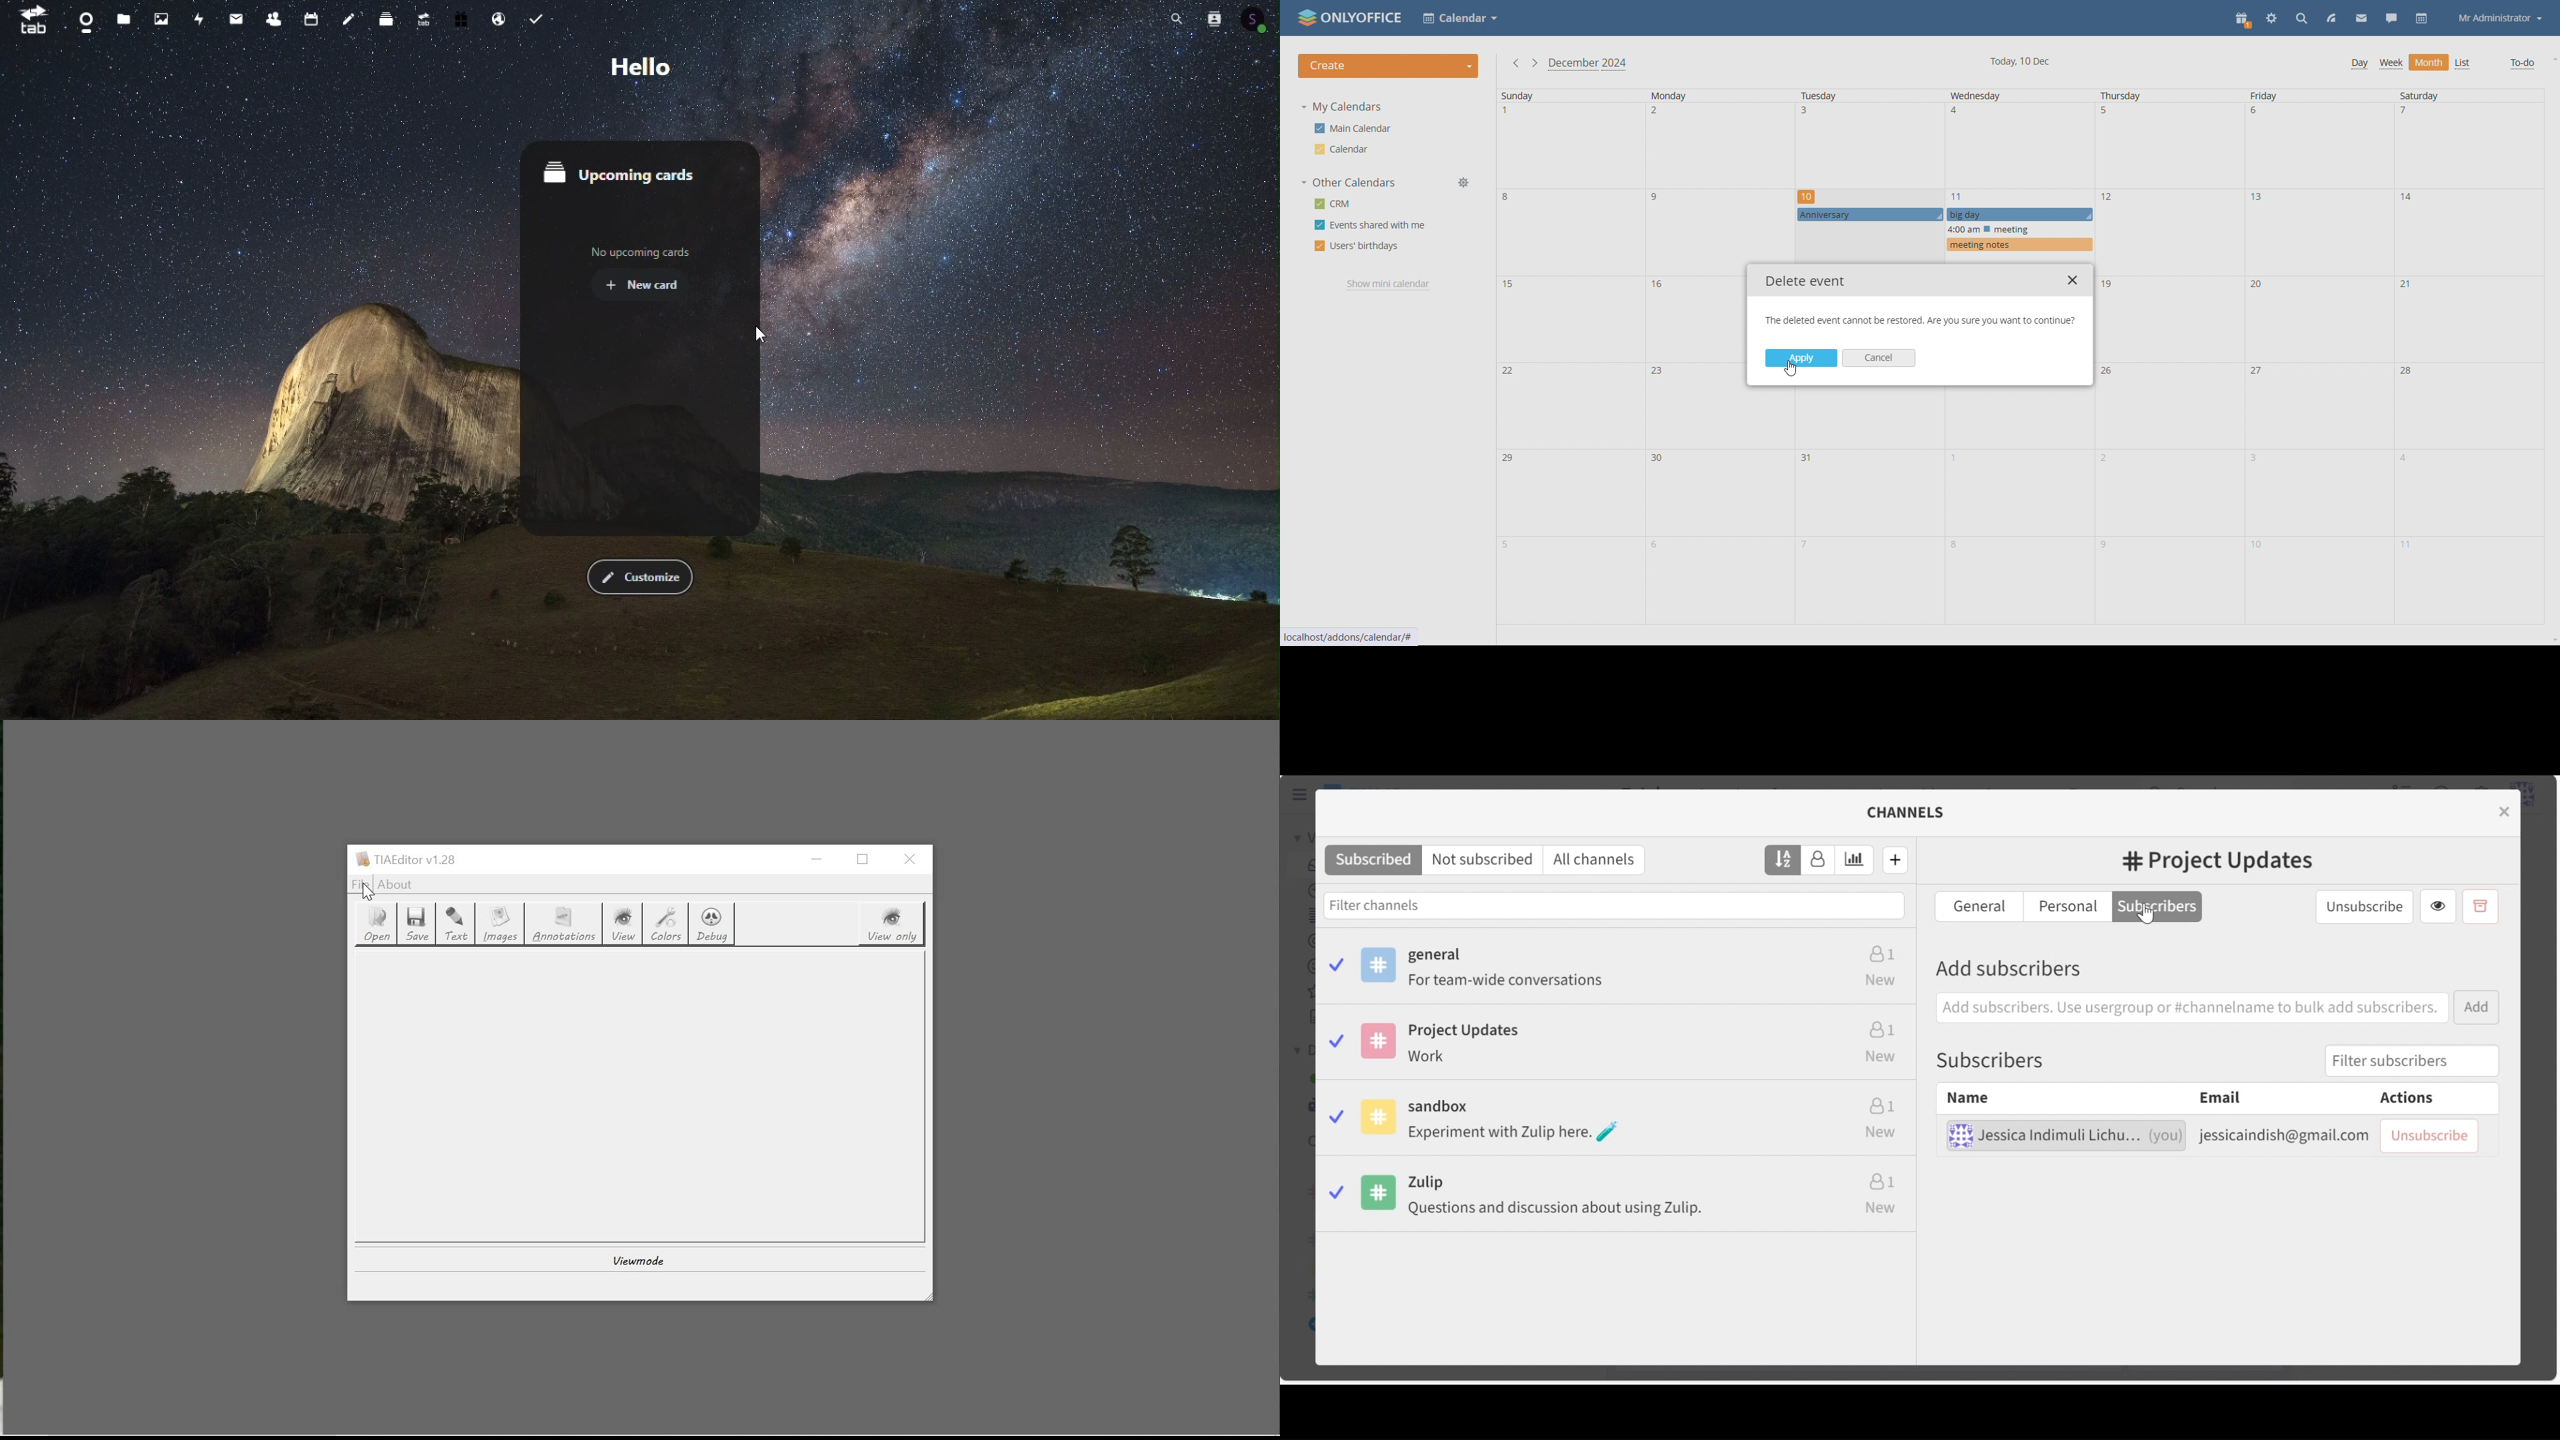  Describe the element at coordinates (1481, 860) in the screenshot. I see `Not subscribed` at that location.